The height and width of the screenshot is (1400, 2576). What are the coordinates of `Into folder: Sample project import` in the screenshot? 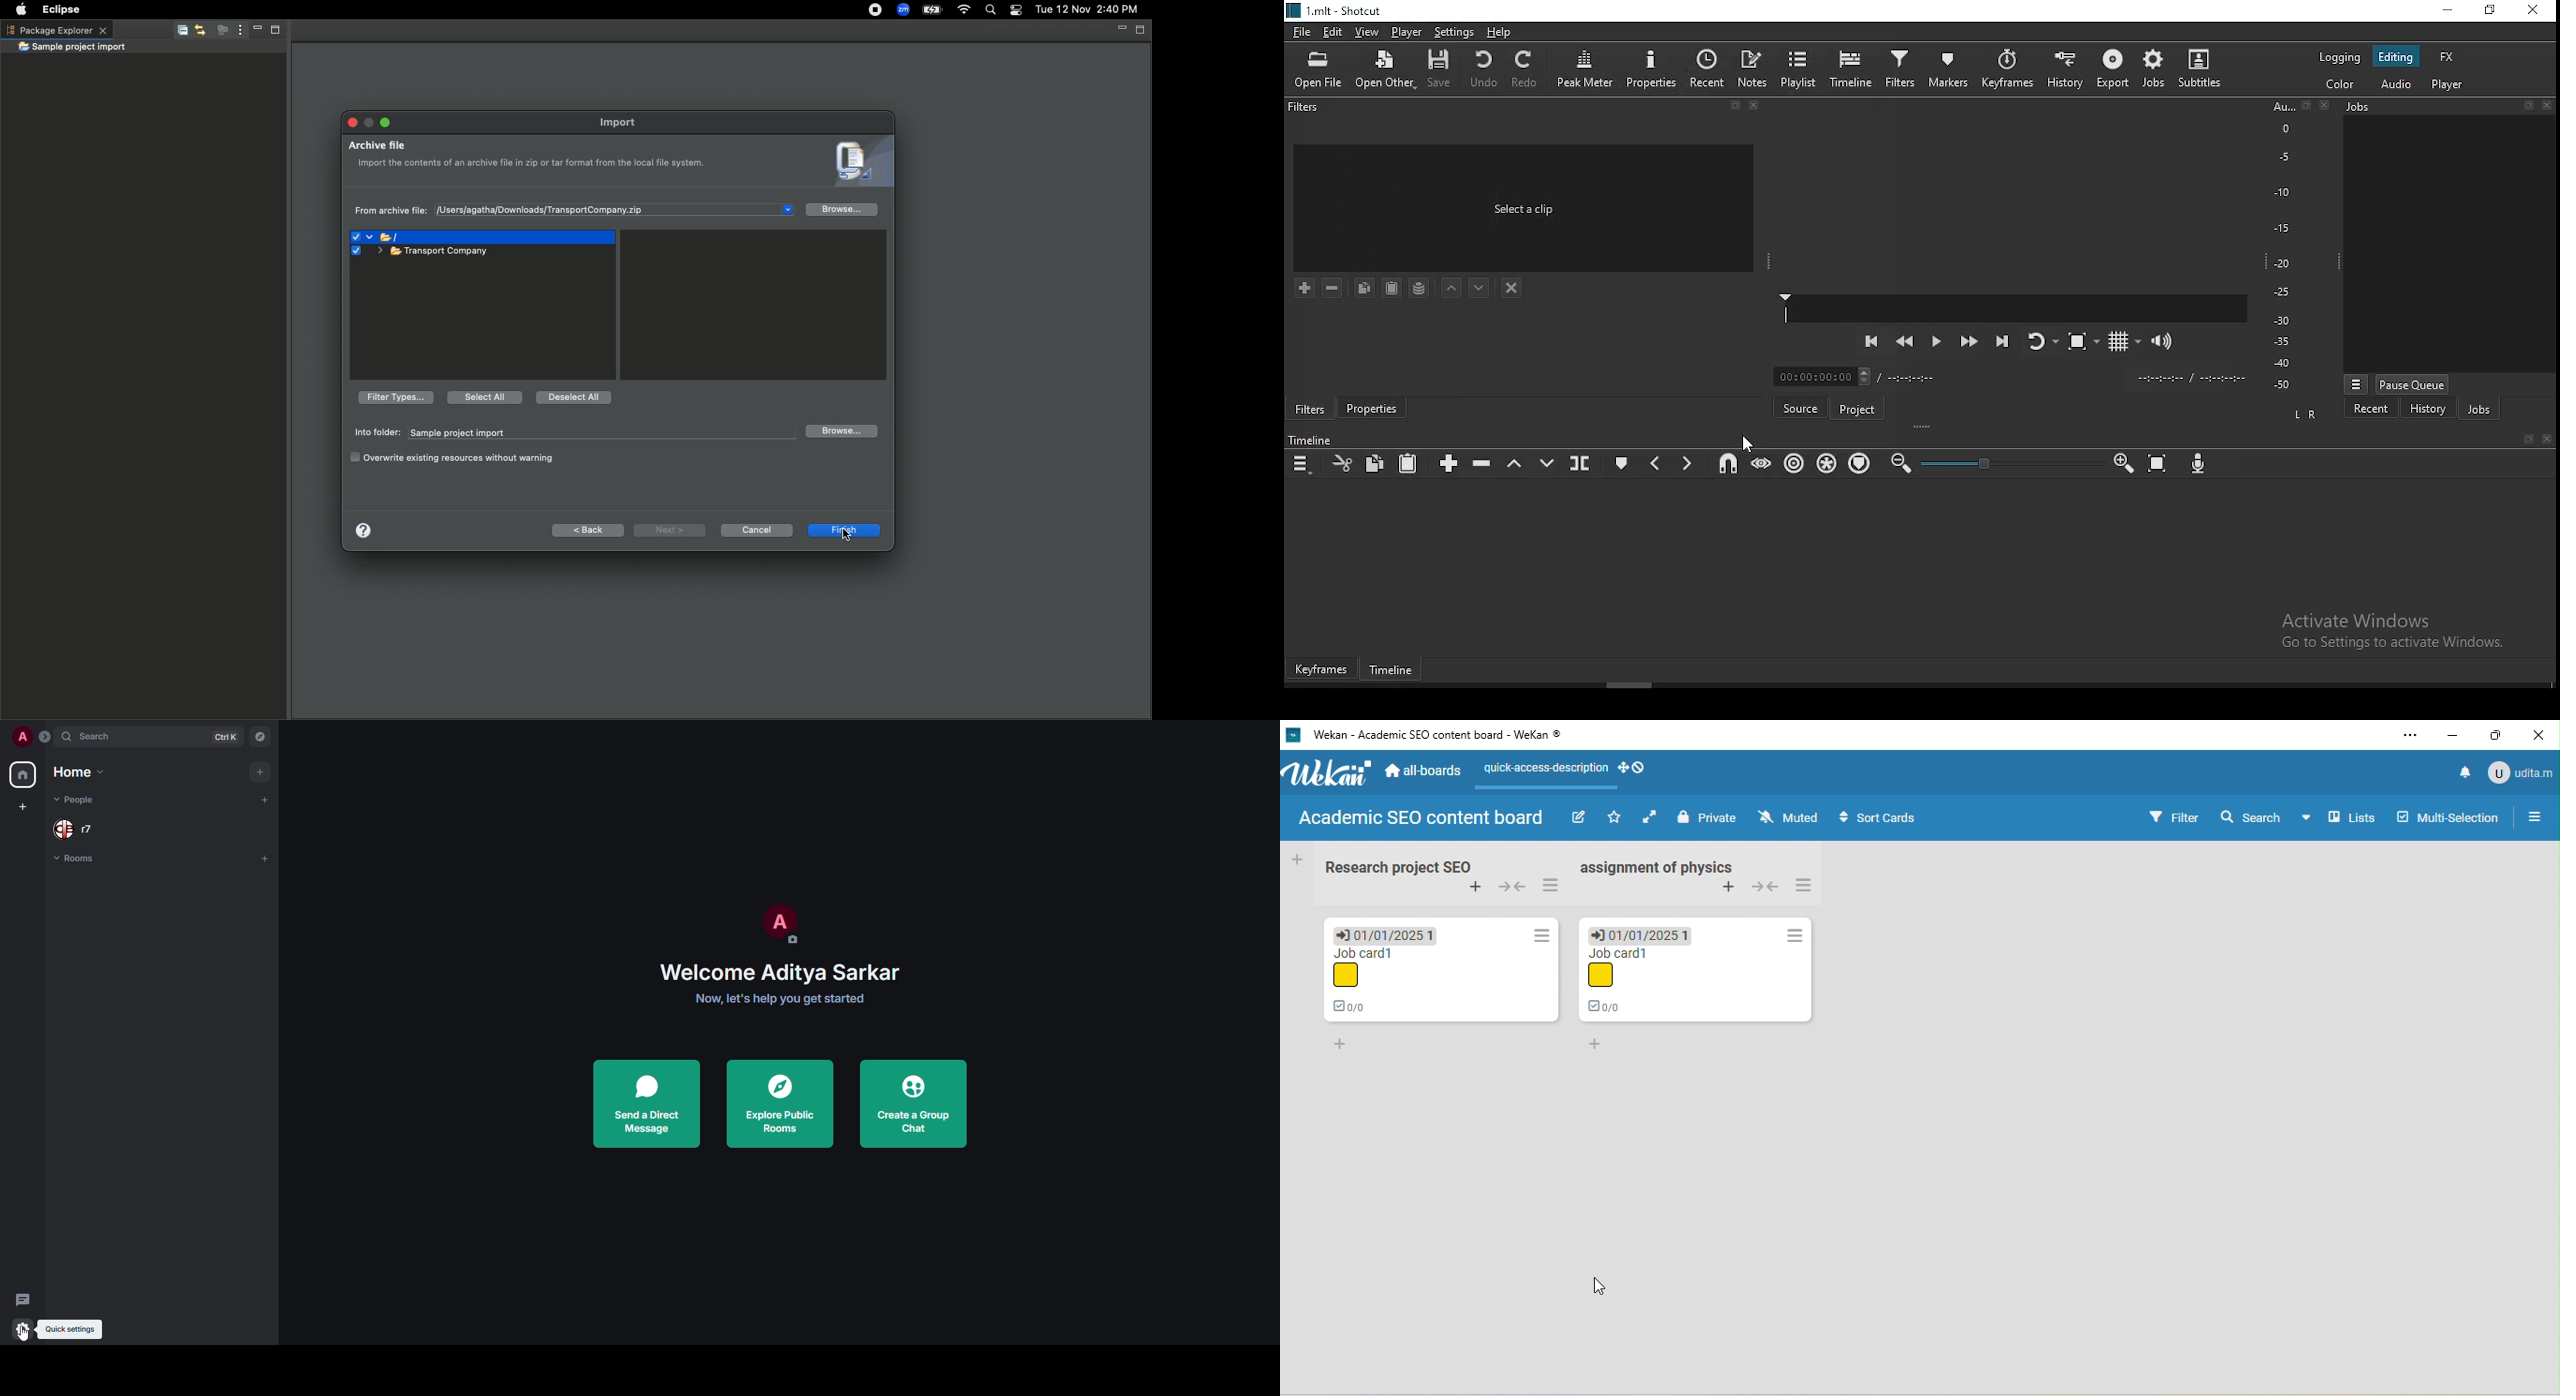 It's located at (570, 433).